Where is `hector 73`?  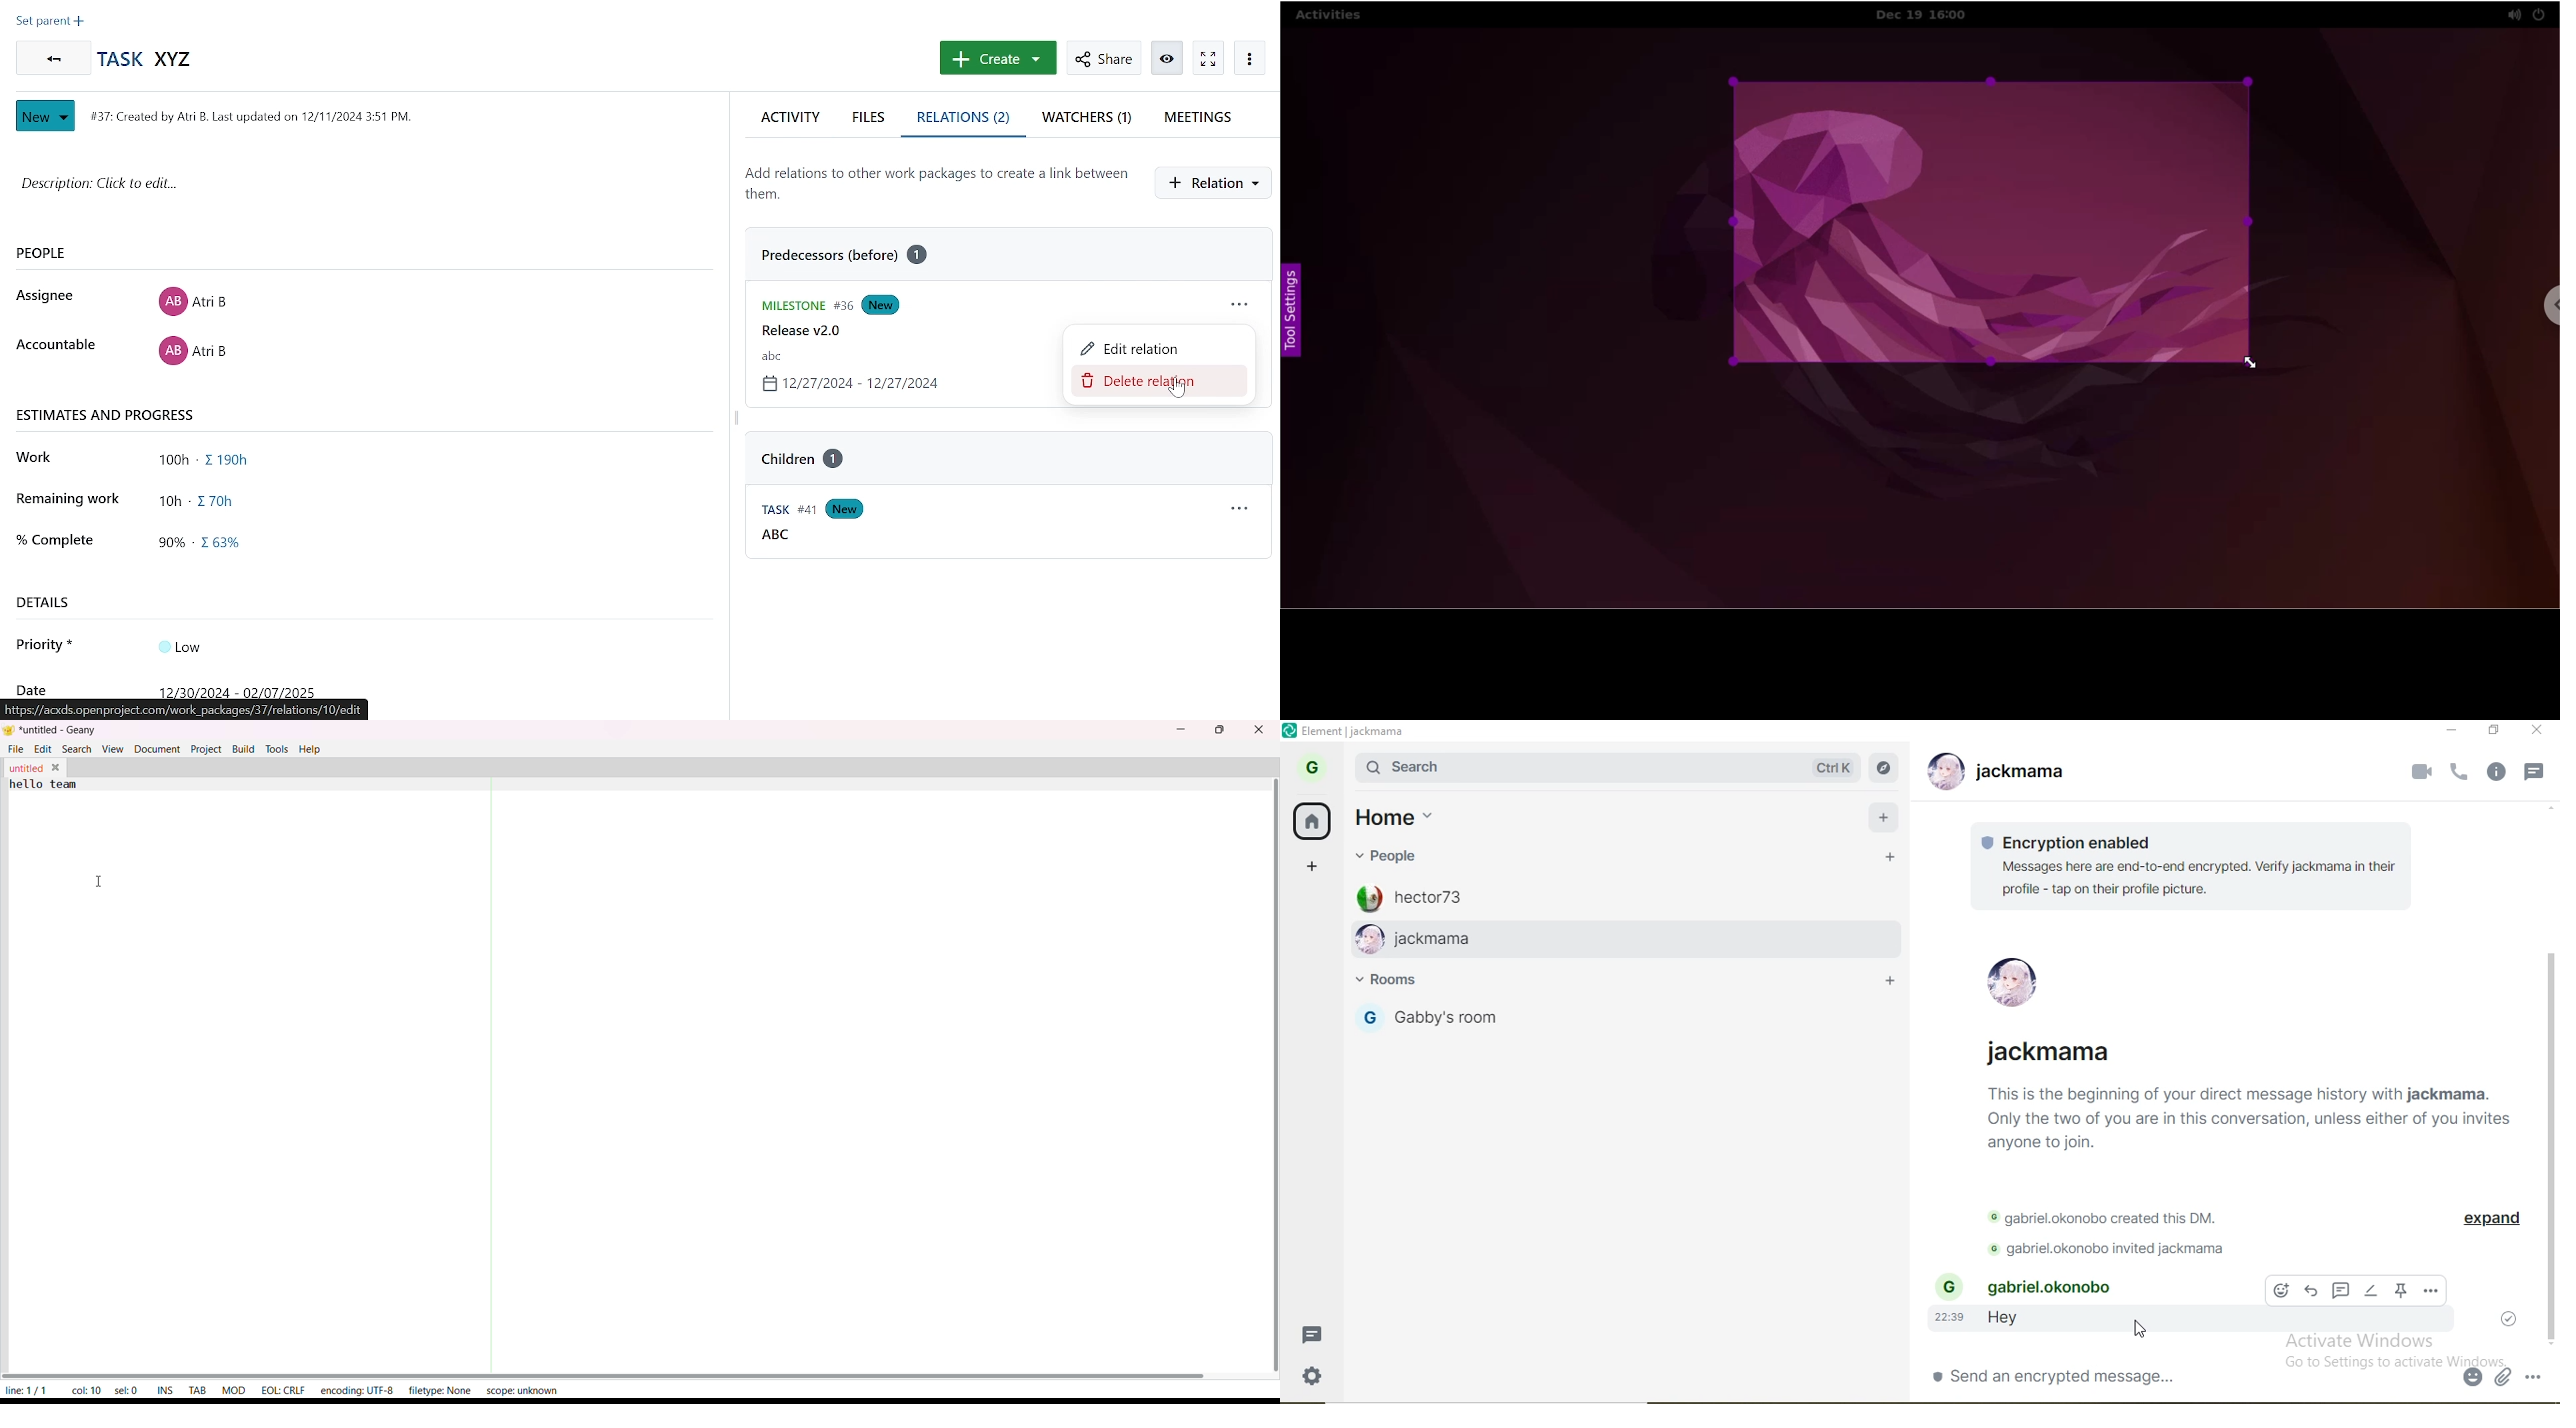
hector 73 is located at coordinates (1647, 896).